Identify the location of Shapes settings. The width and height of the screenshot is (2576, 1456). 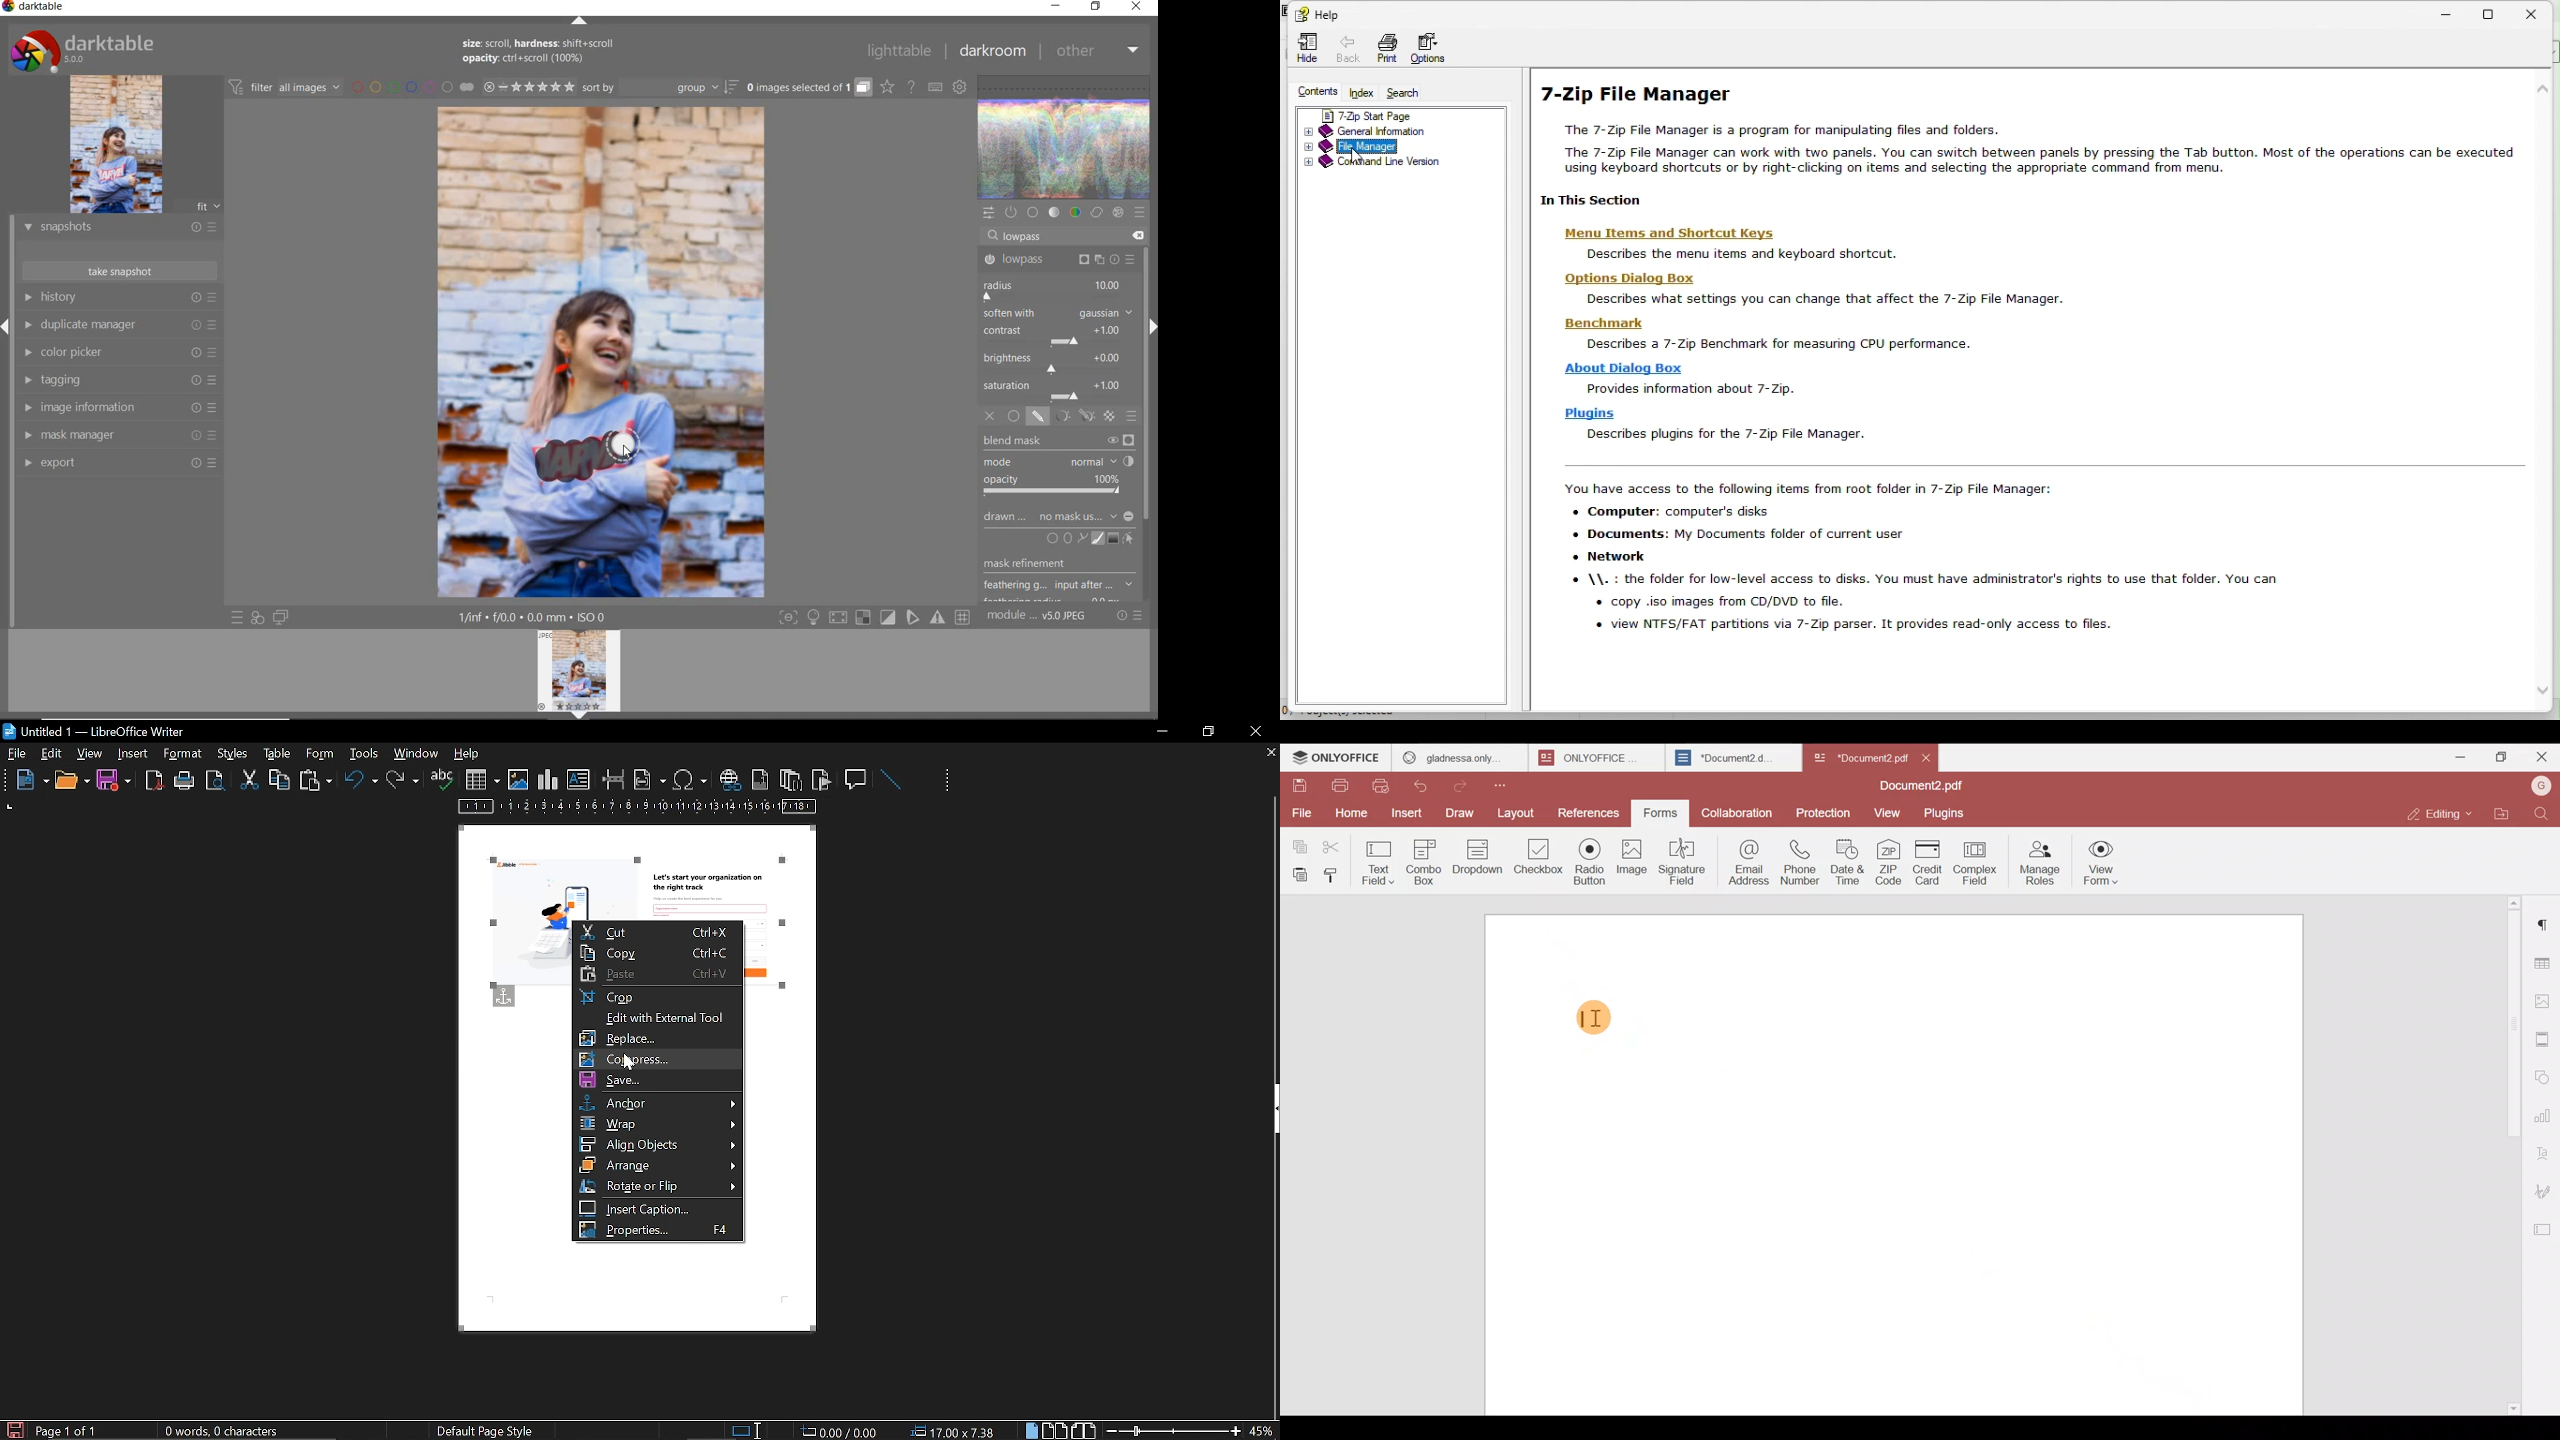
(2545, 1077).